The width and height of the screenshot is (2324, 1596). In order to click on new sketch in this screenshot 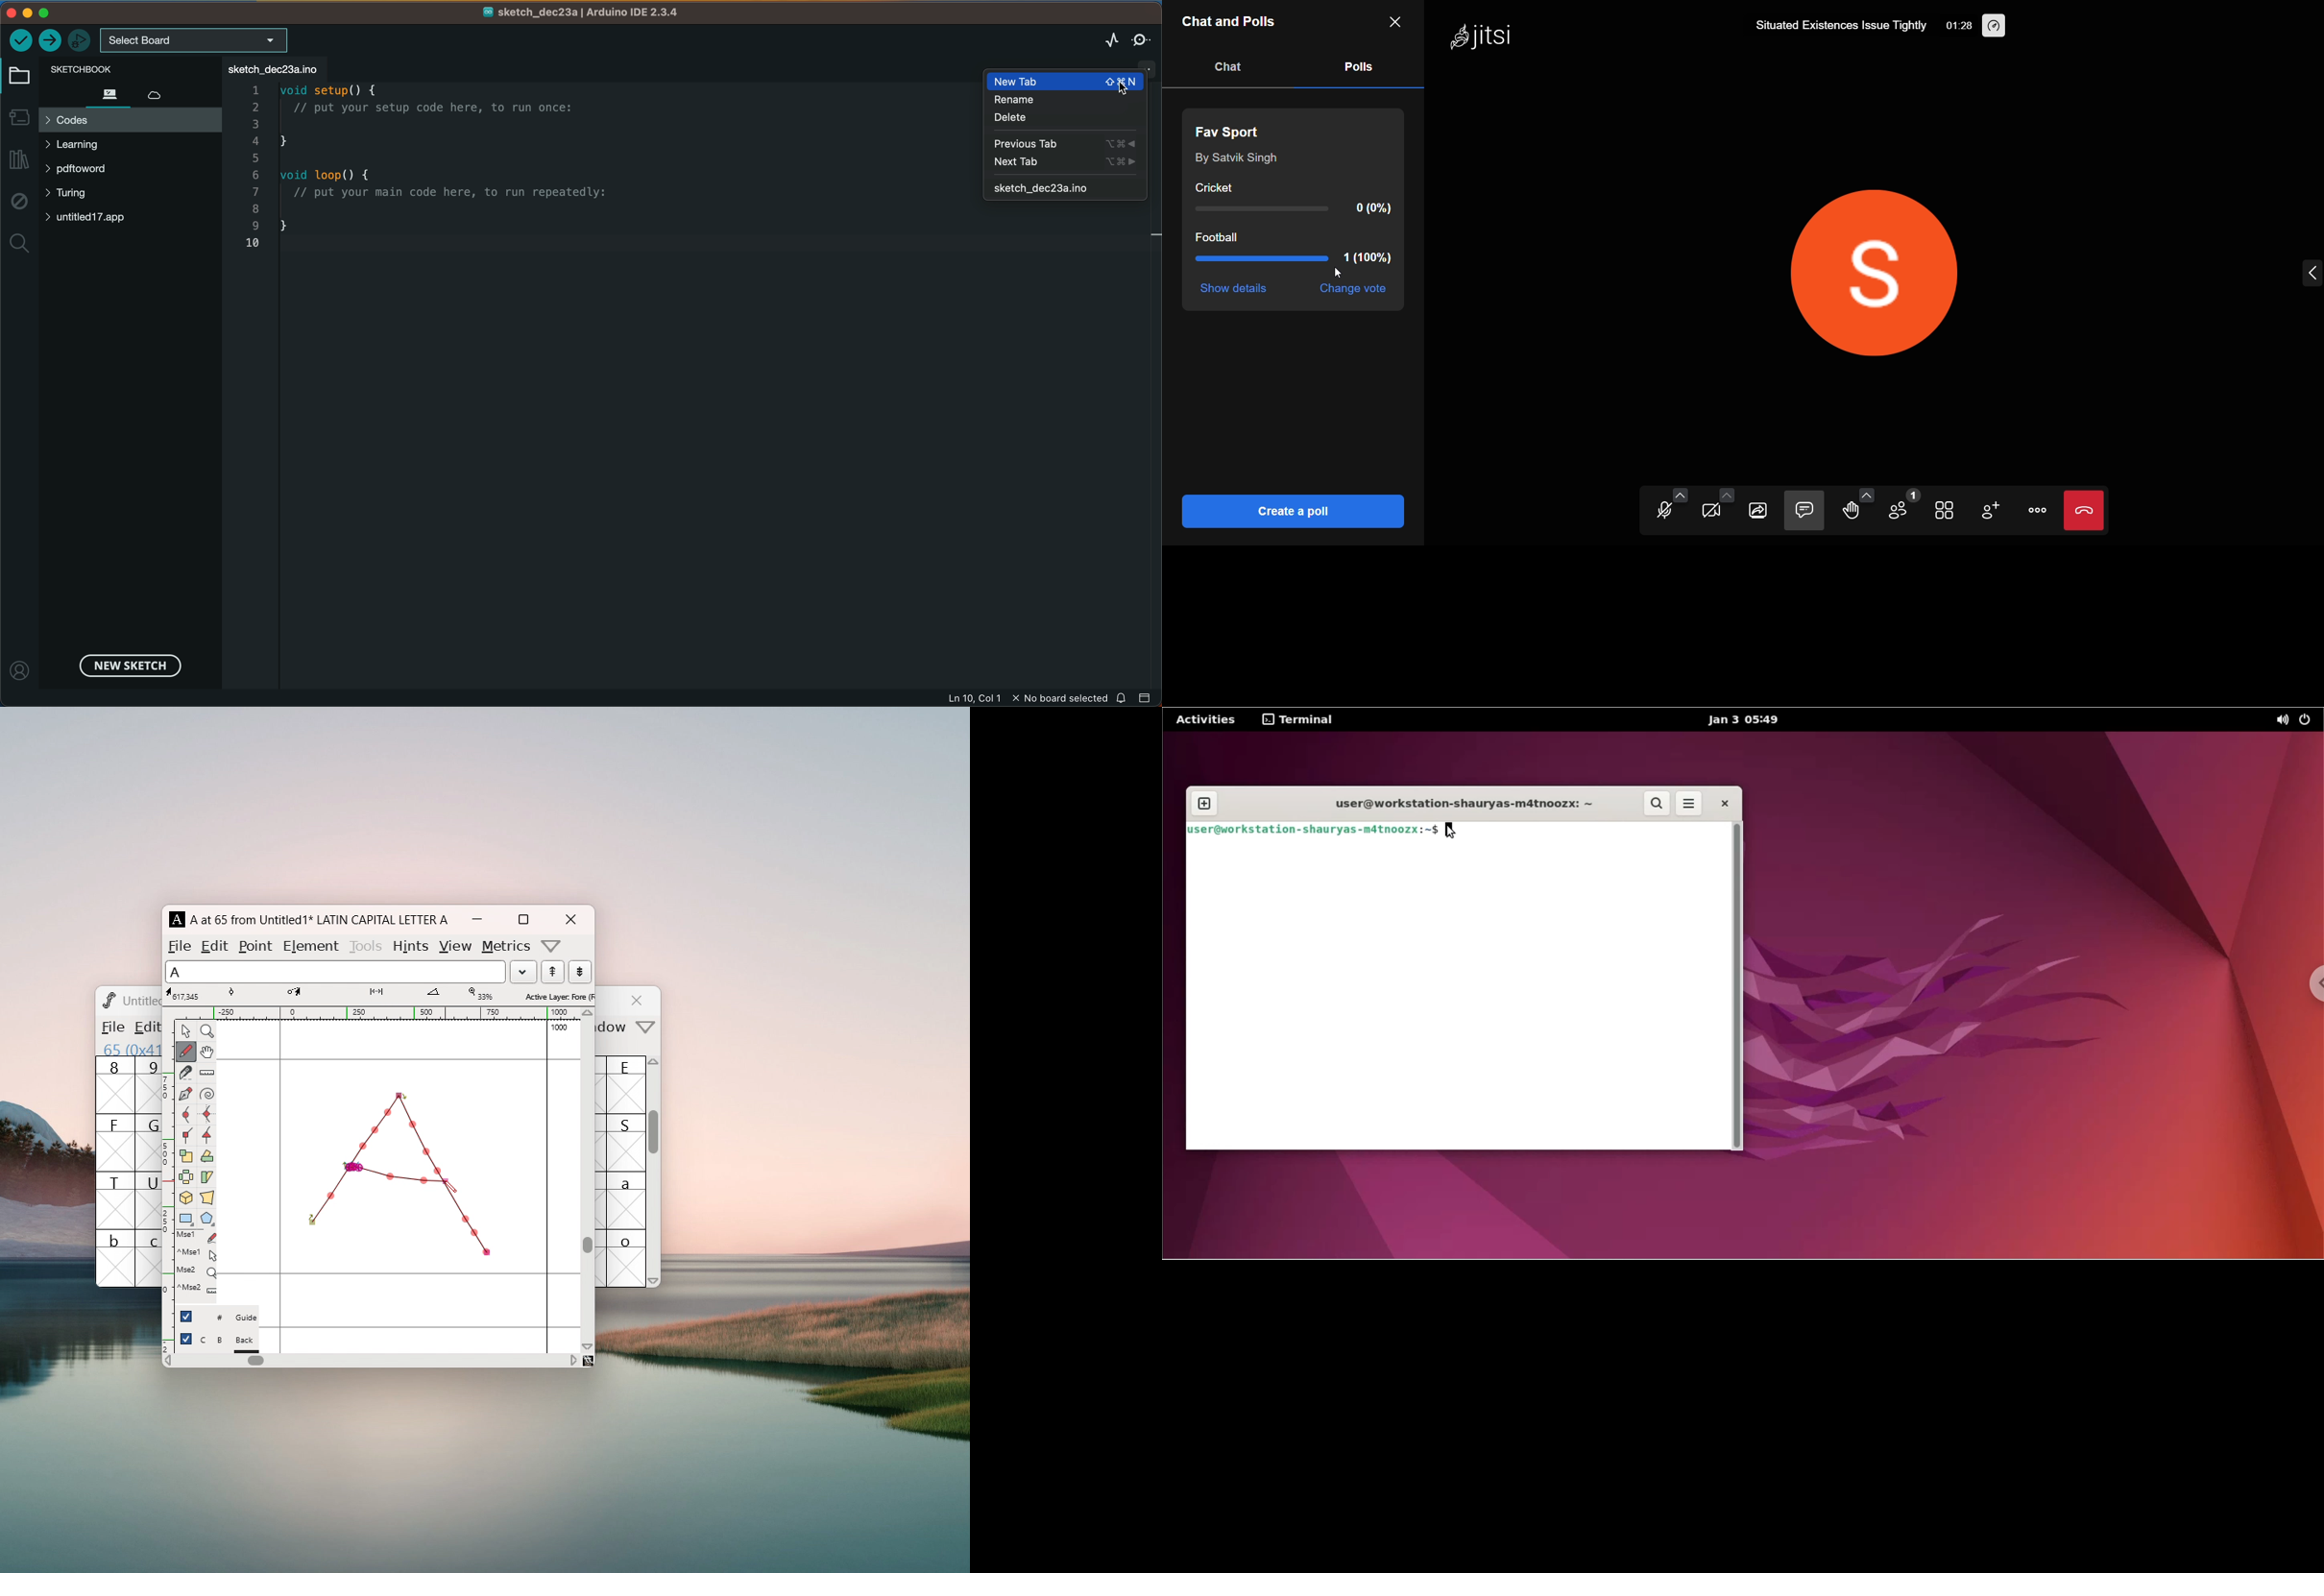, I will do `click(127, 665)`.